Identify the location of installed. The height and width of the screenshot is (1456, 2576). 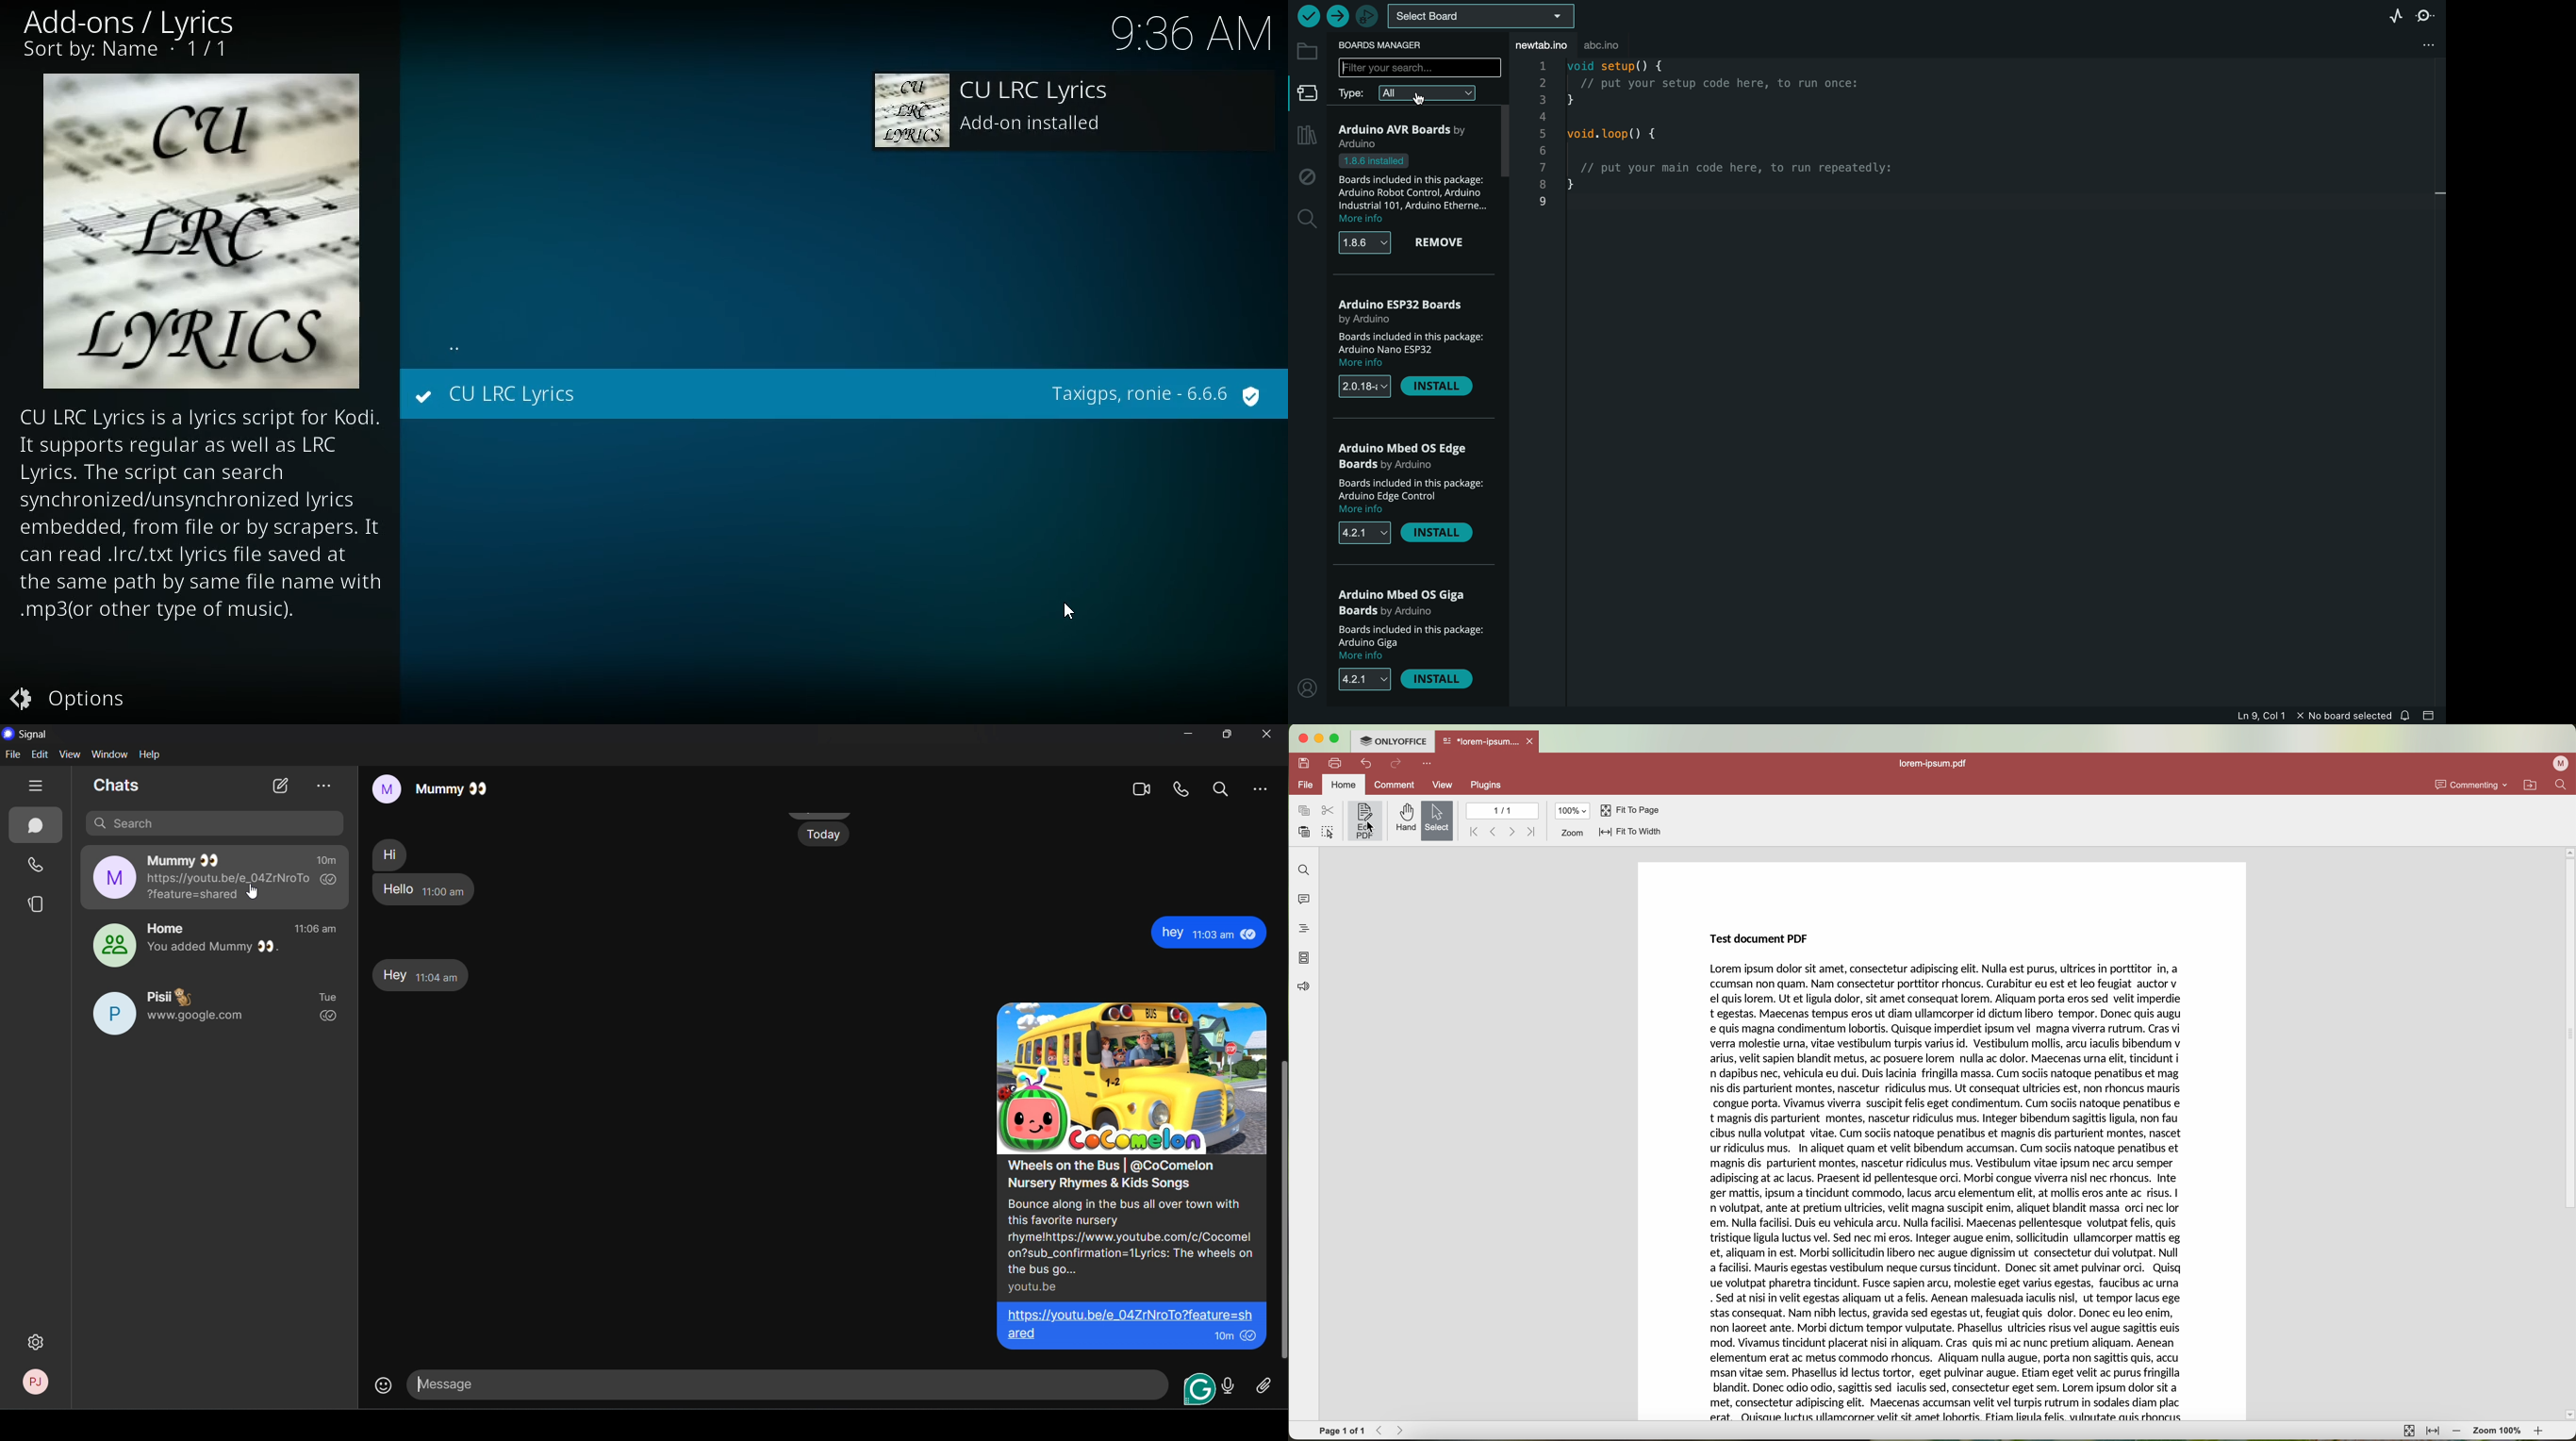
(424, 402).